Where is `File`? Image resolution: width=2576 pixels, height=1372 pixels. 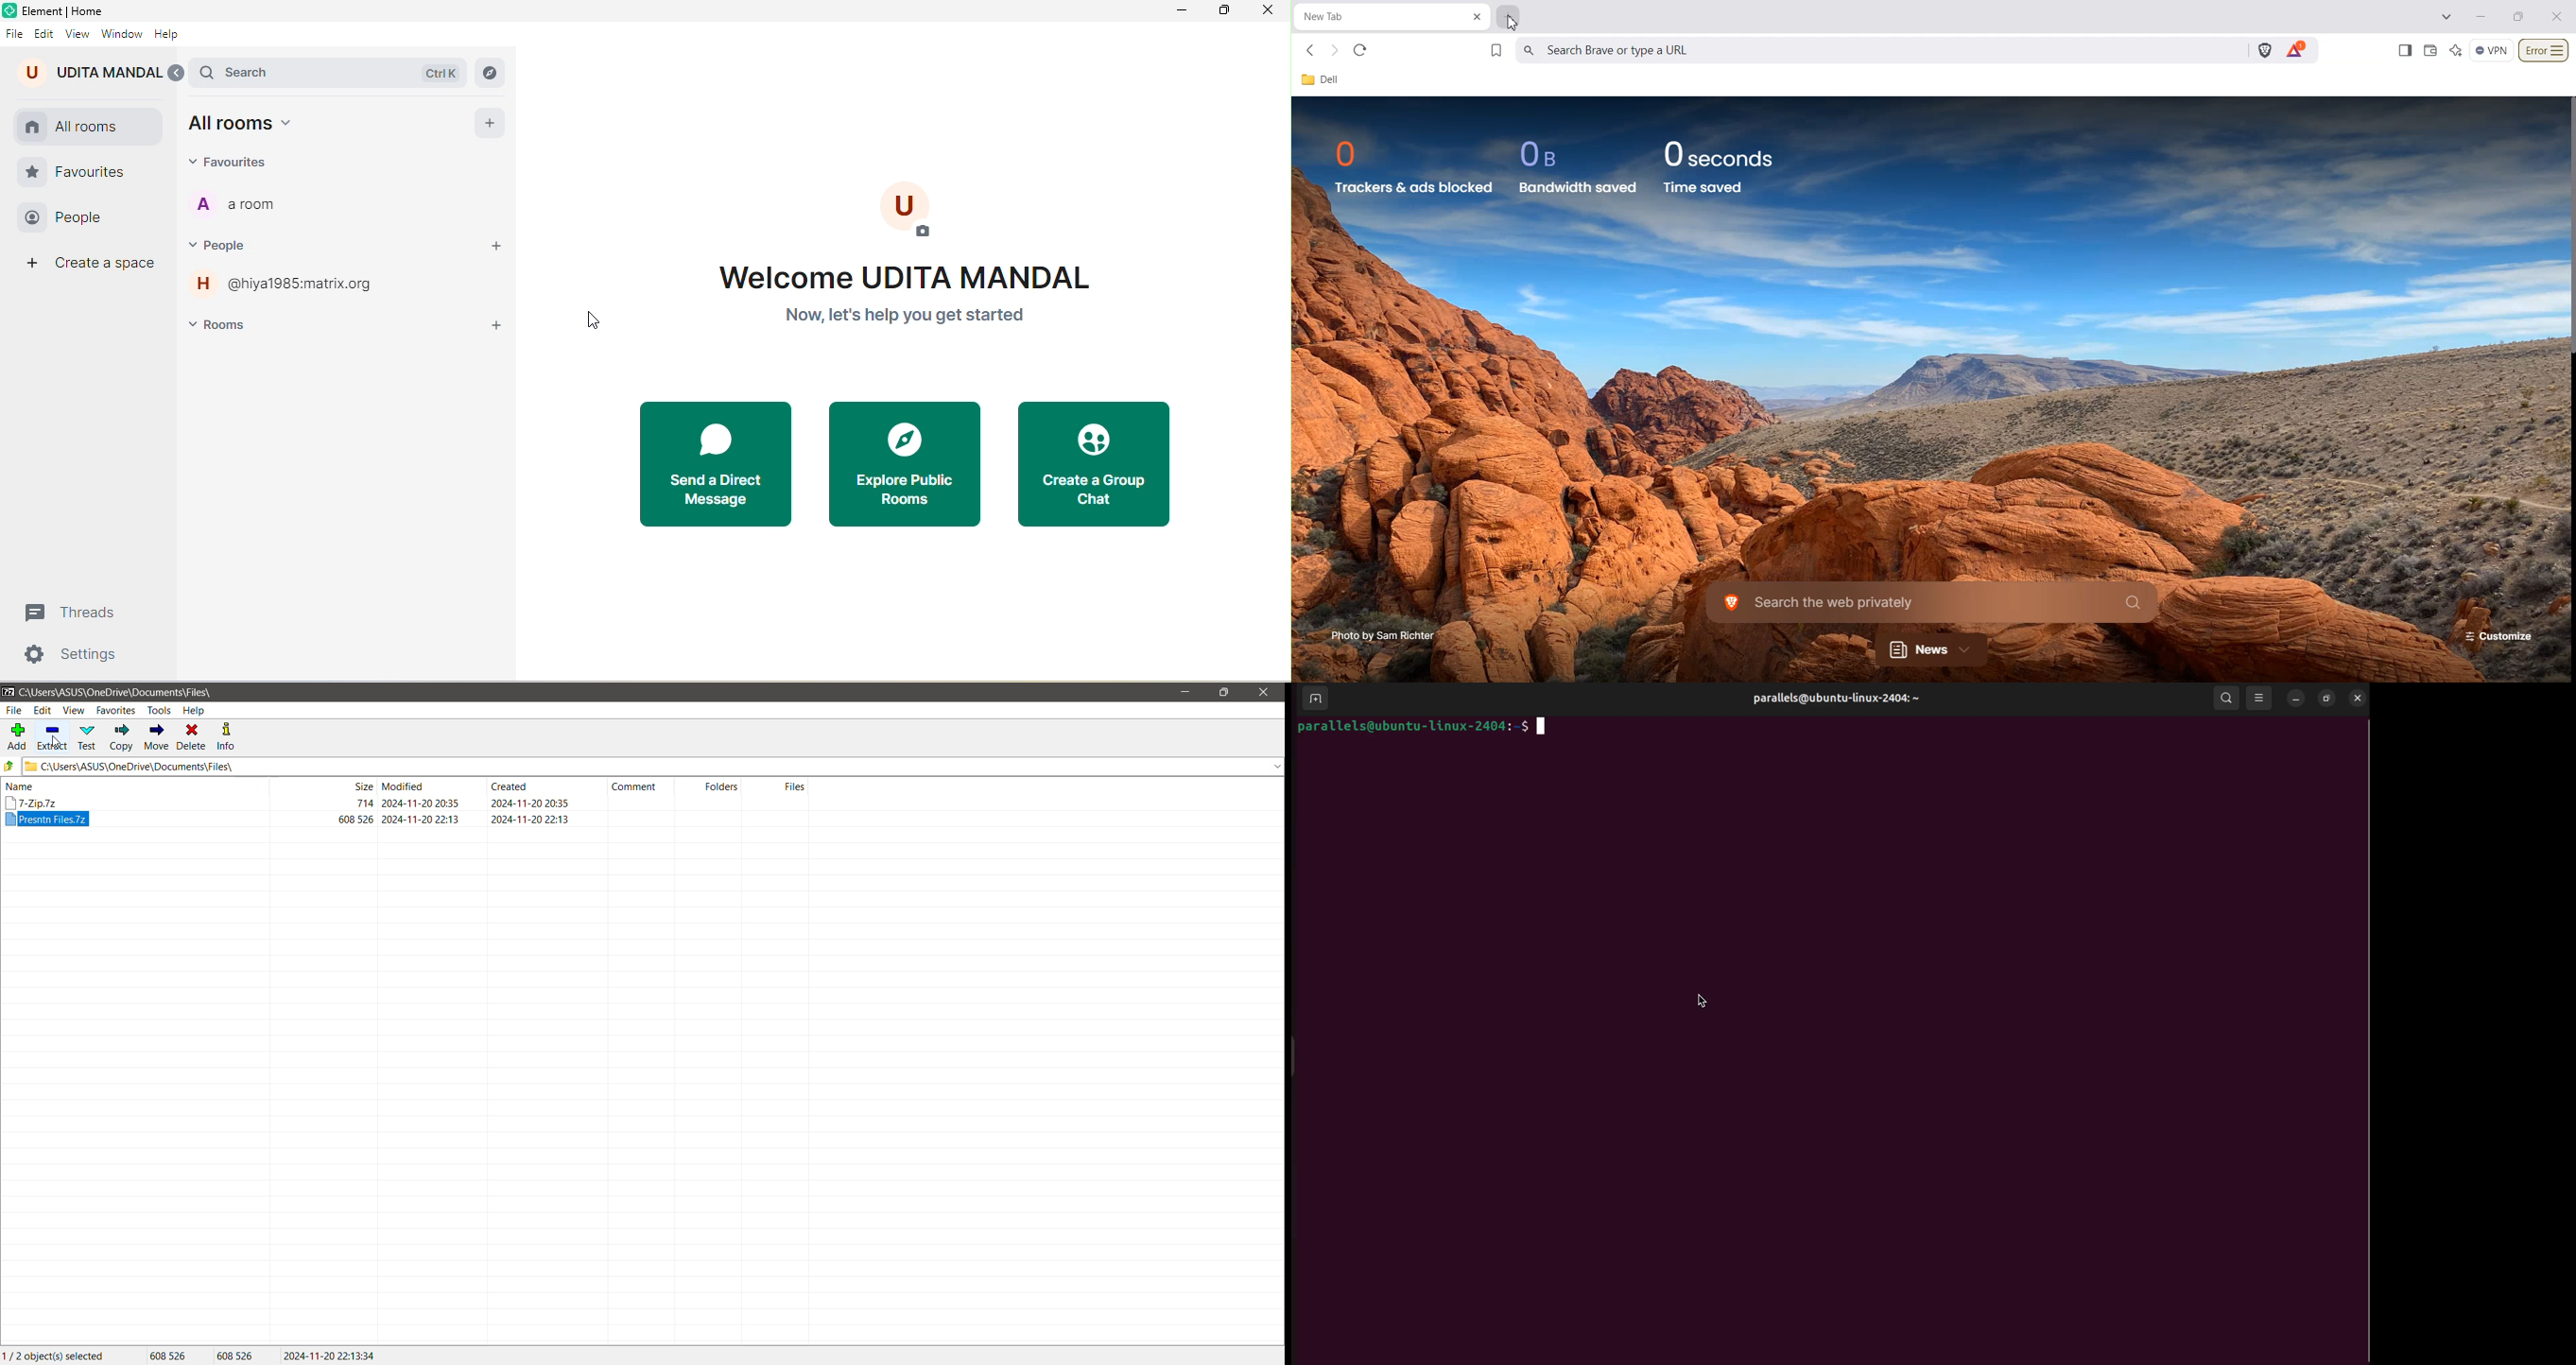
File is located at coordinates (13, 711).